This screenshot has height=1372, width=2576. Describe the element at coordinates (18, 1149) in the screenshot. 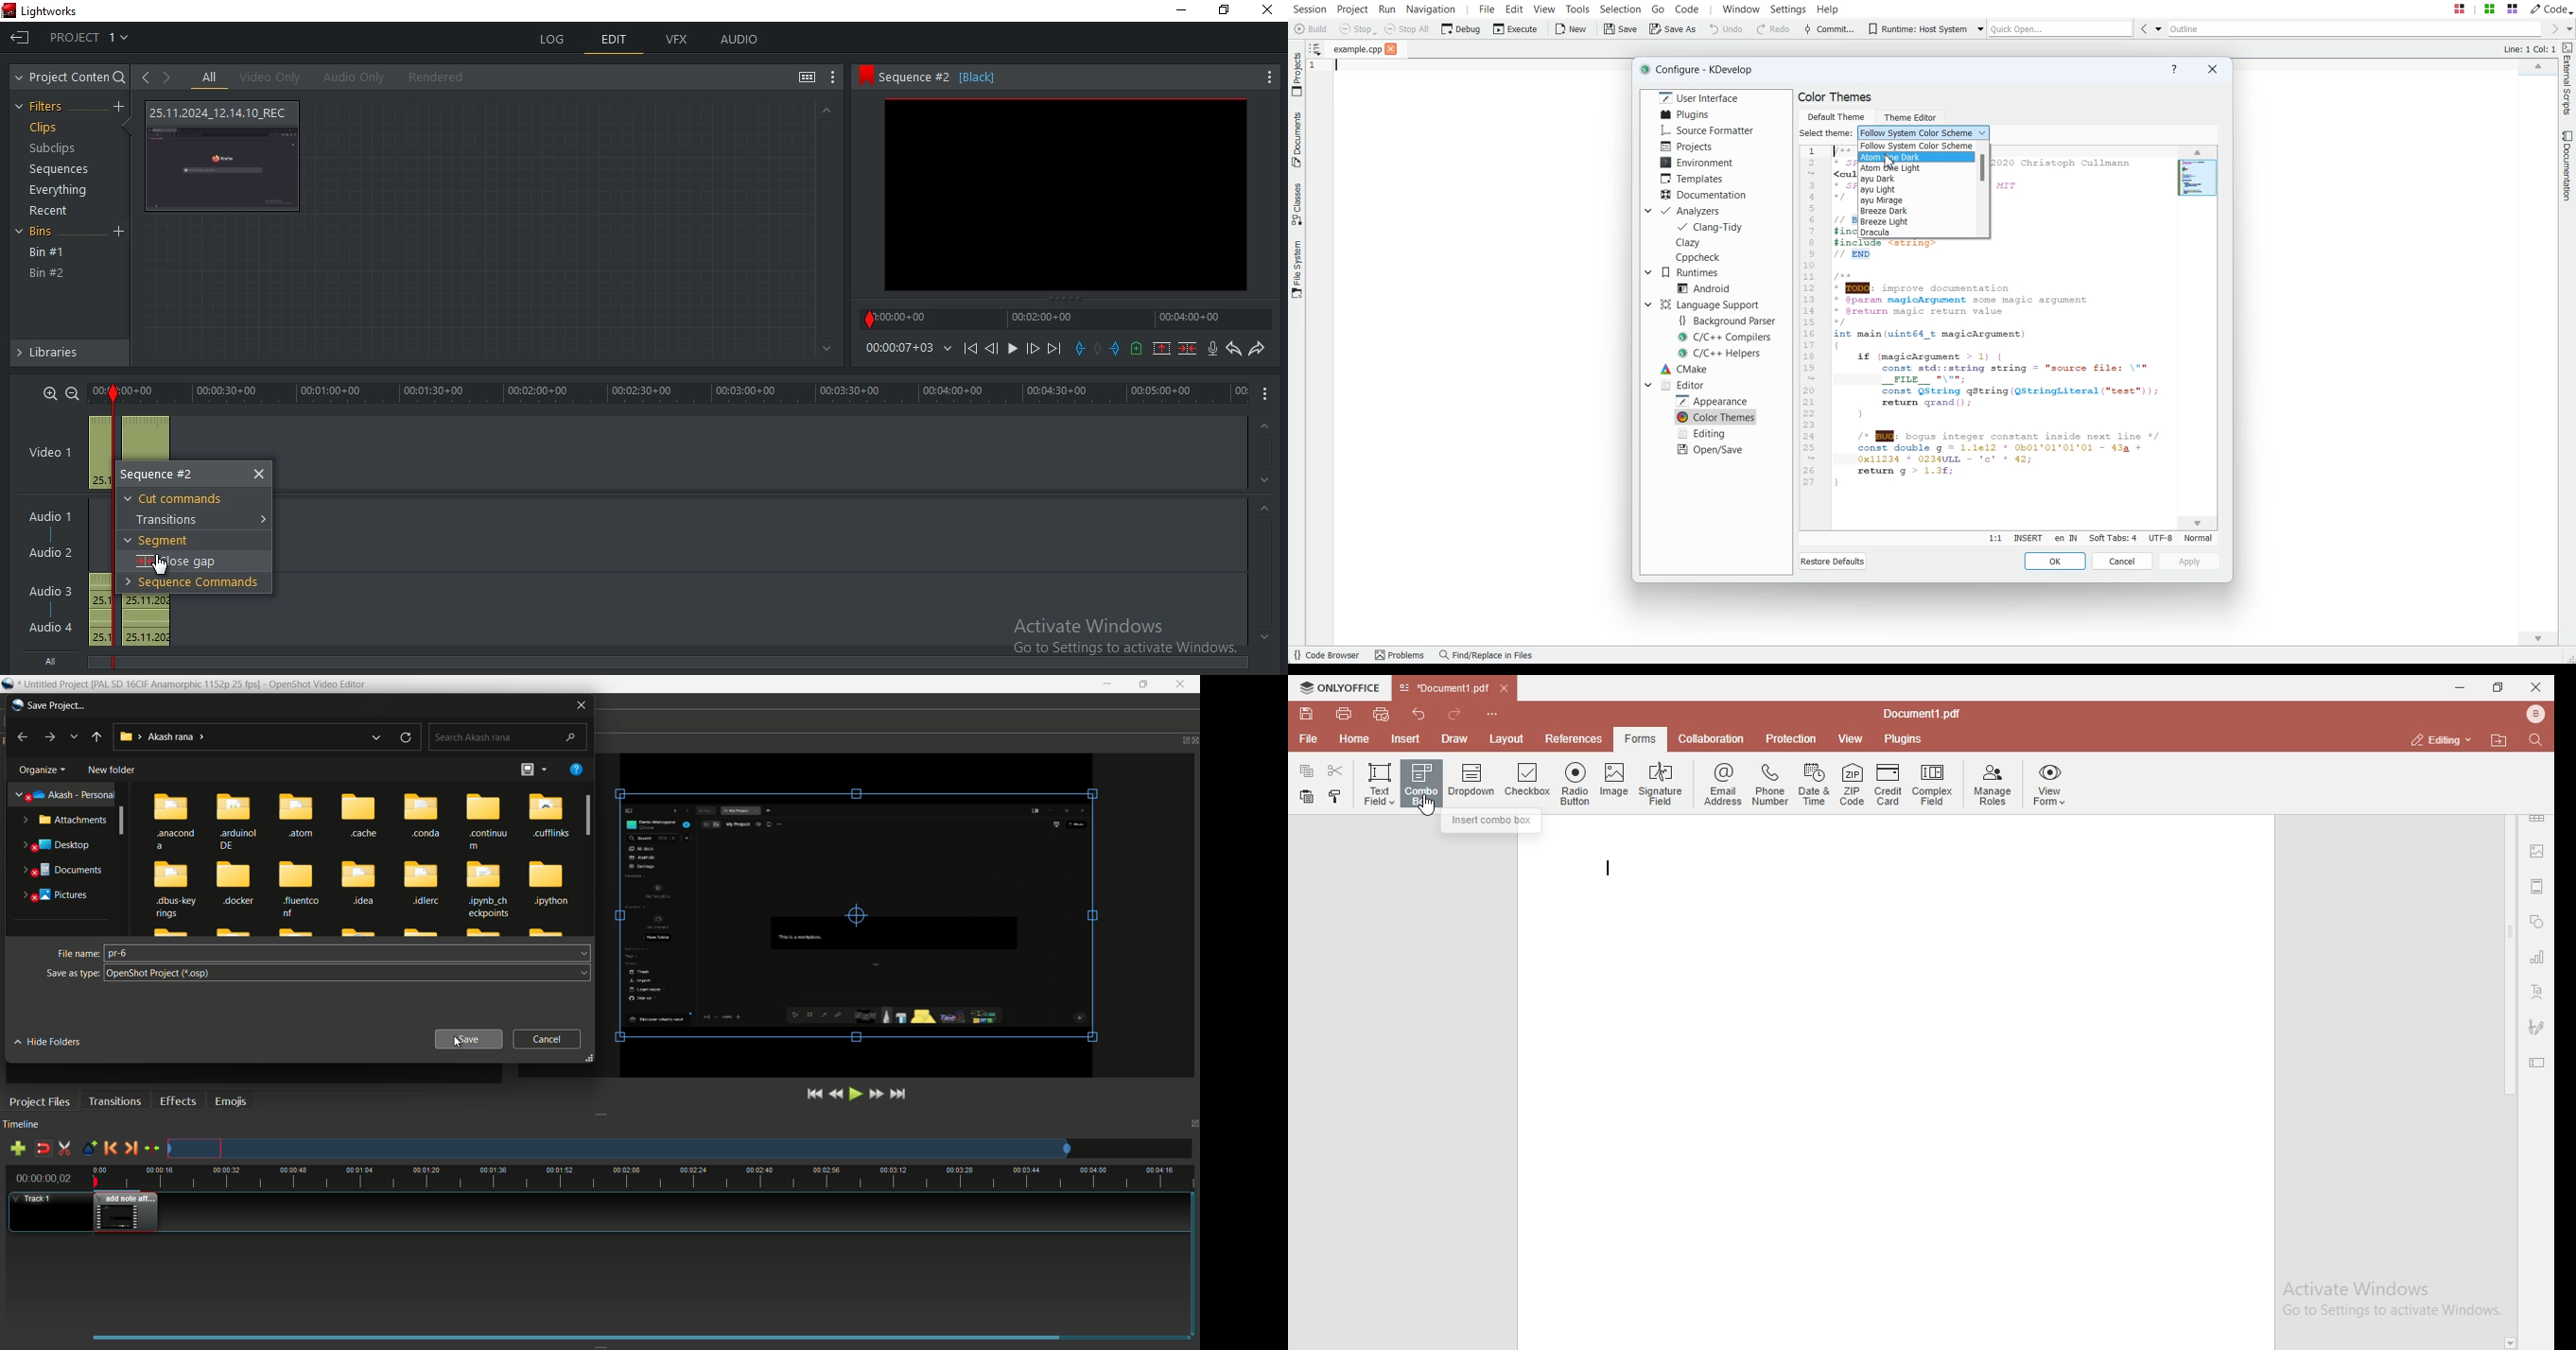

I see `add track` at that location.